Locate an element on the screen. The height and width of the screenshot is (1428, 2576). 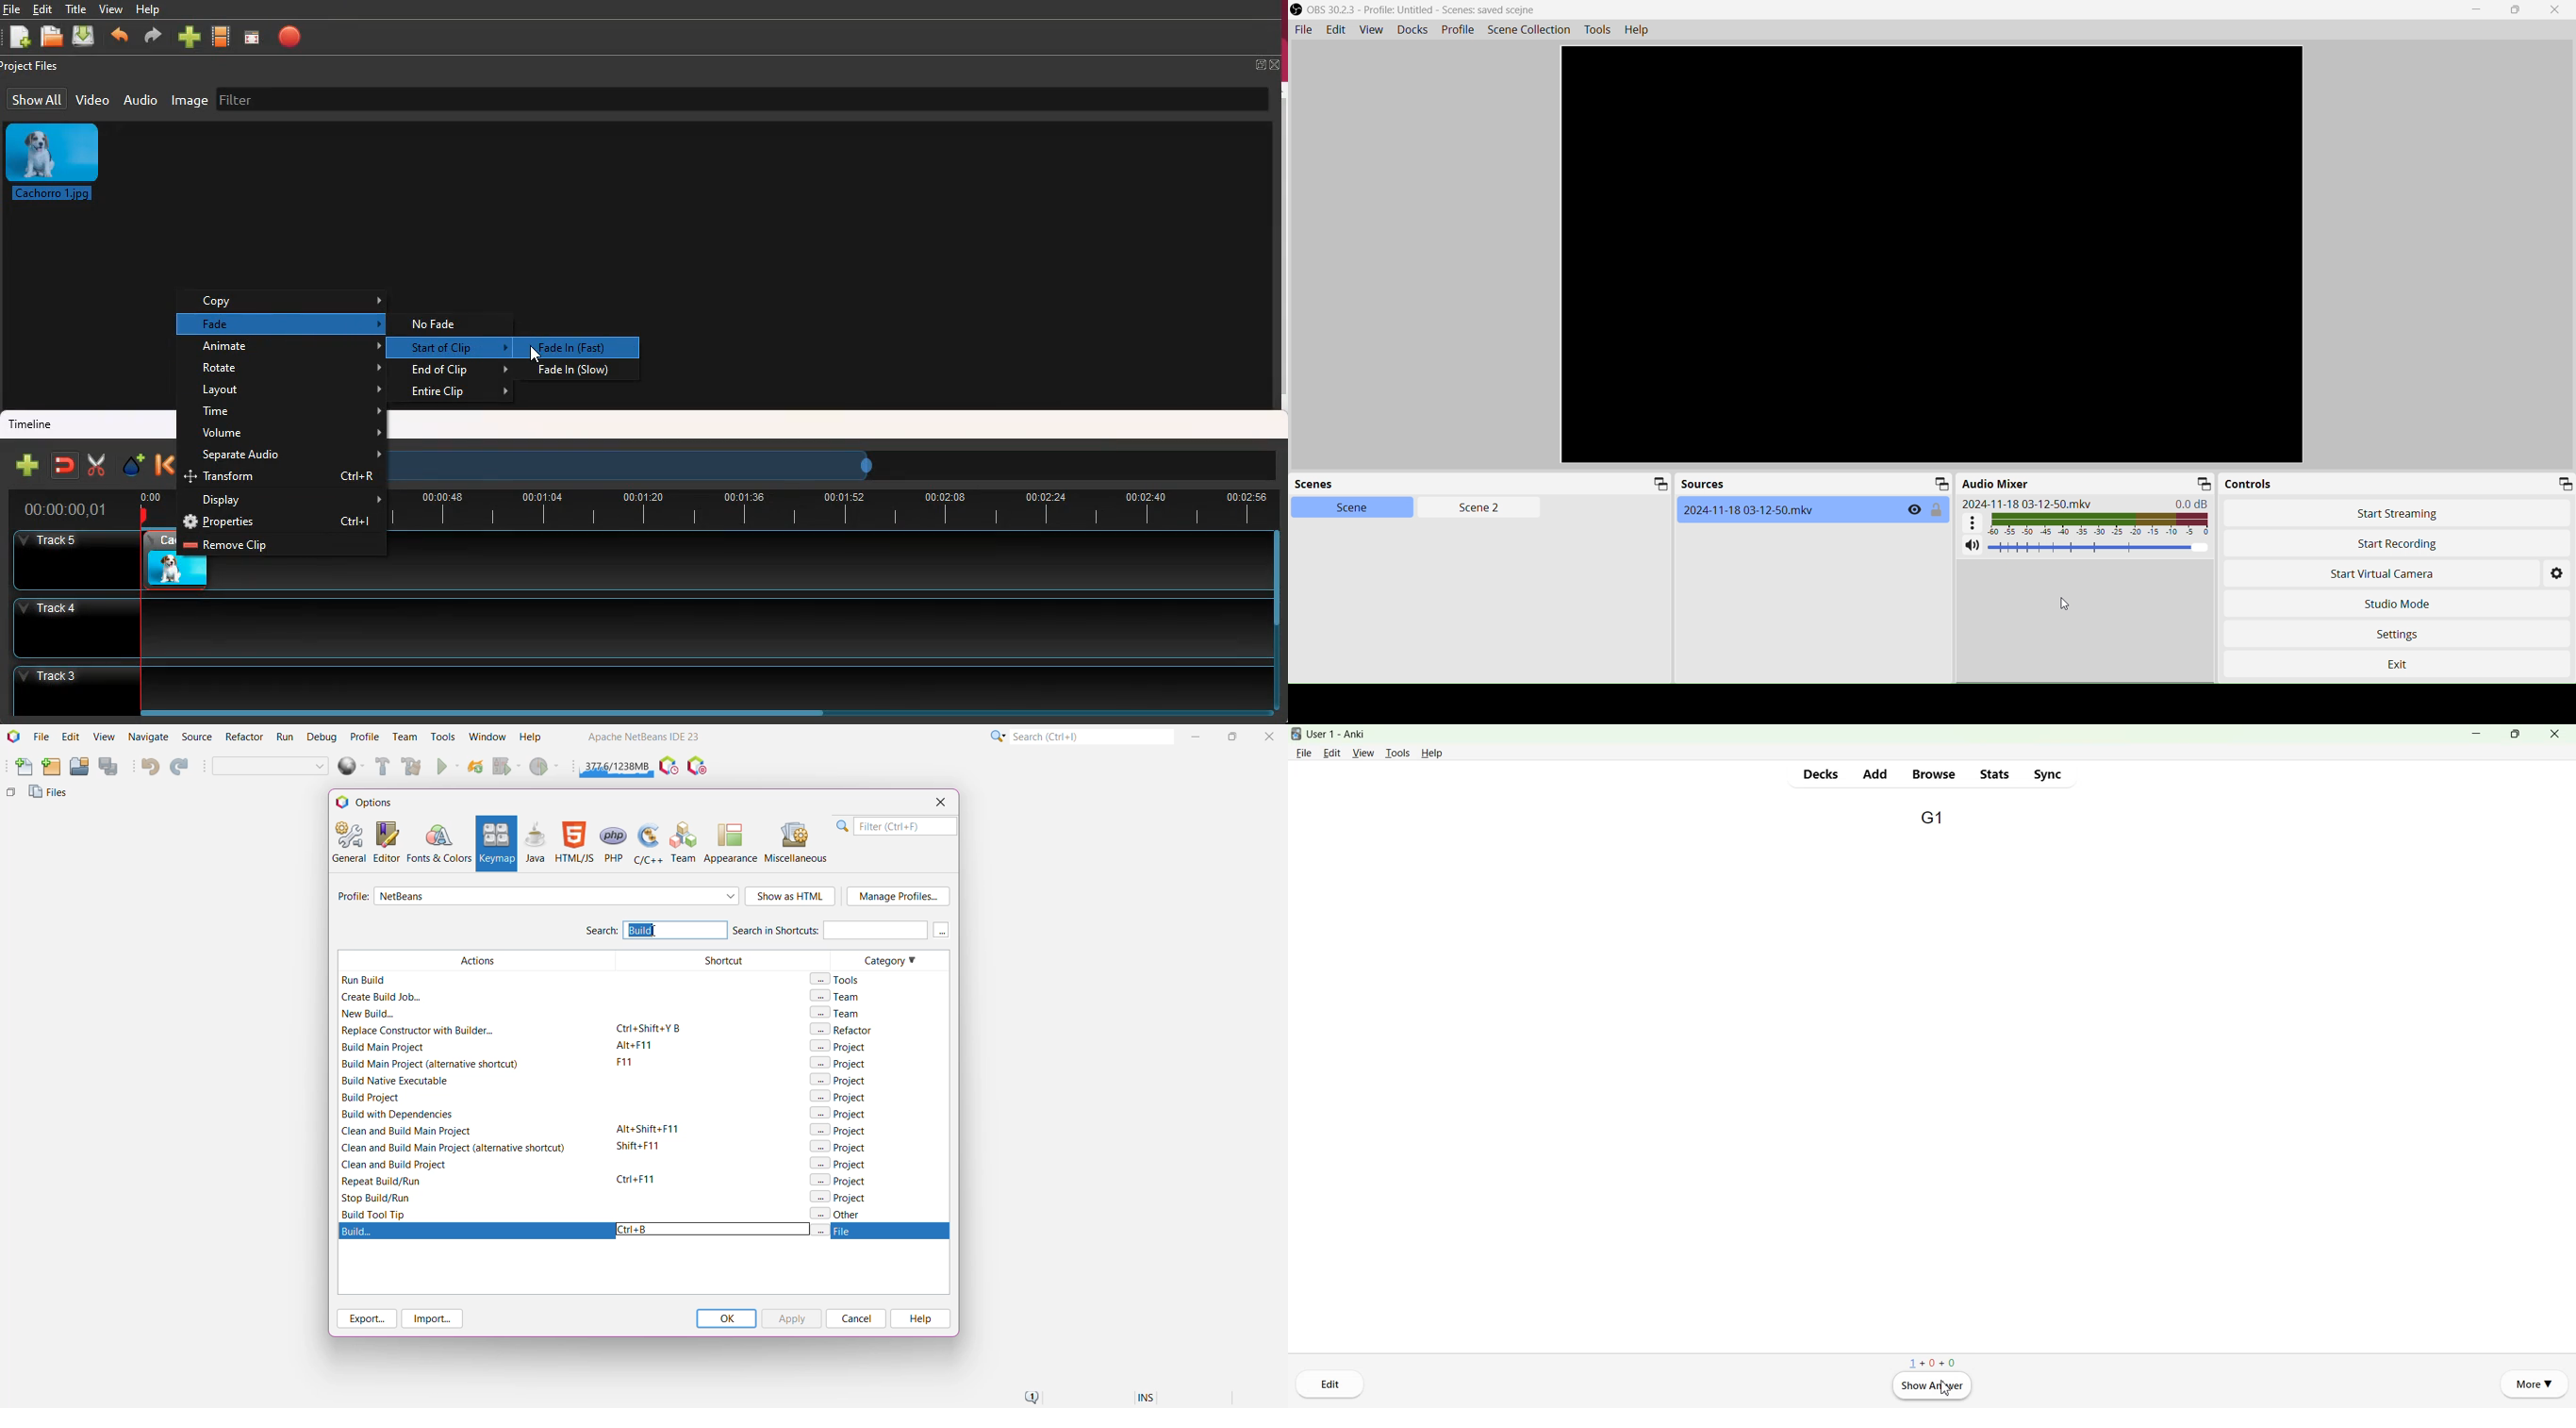
Toggle visibility is located at coordinates (1914, 511).